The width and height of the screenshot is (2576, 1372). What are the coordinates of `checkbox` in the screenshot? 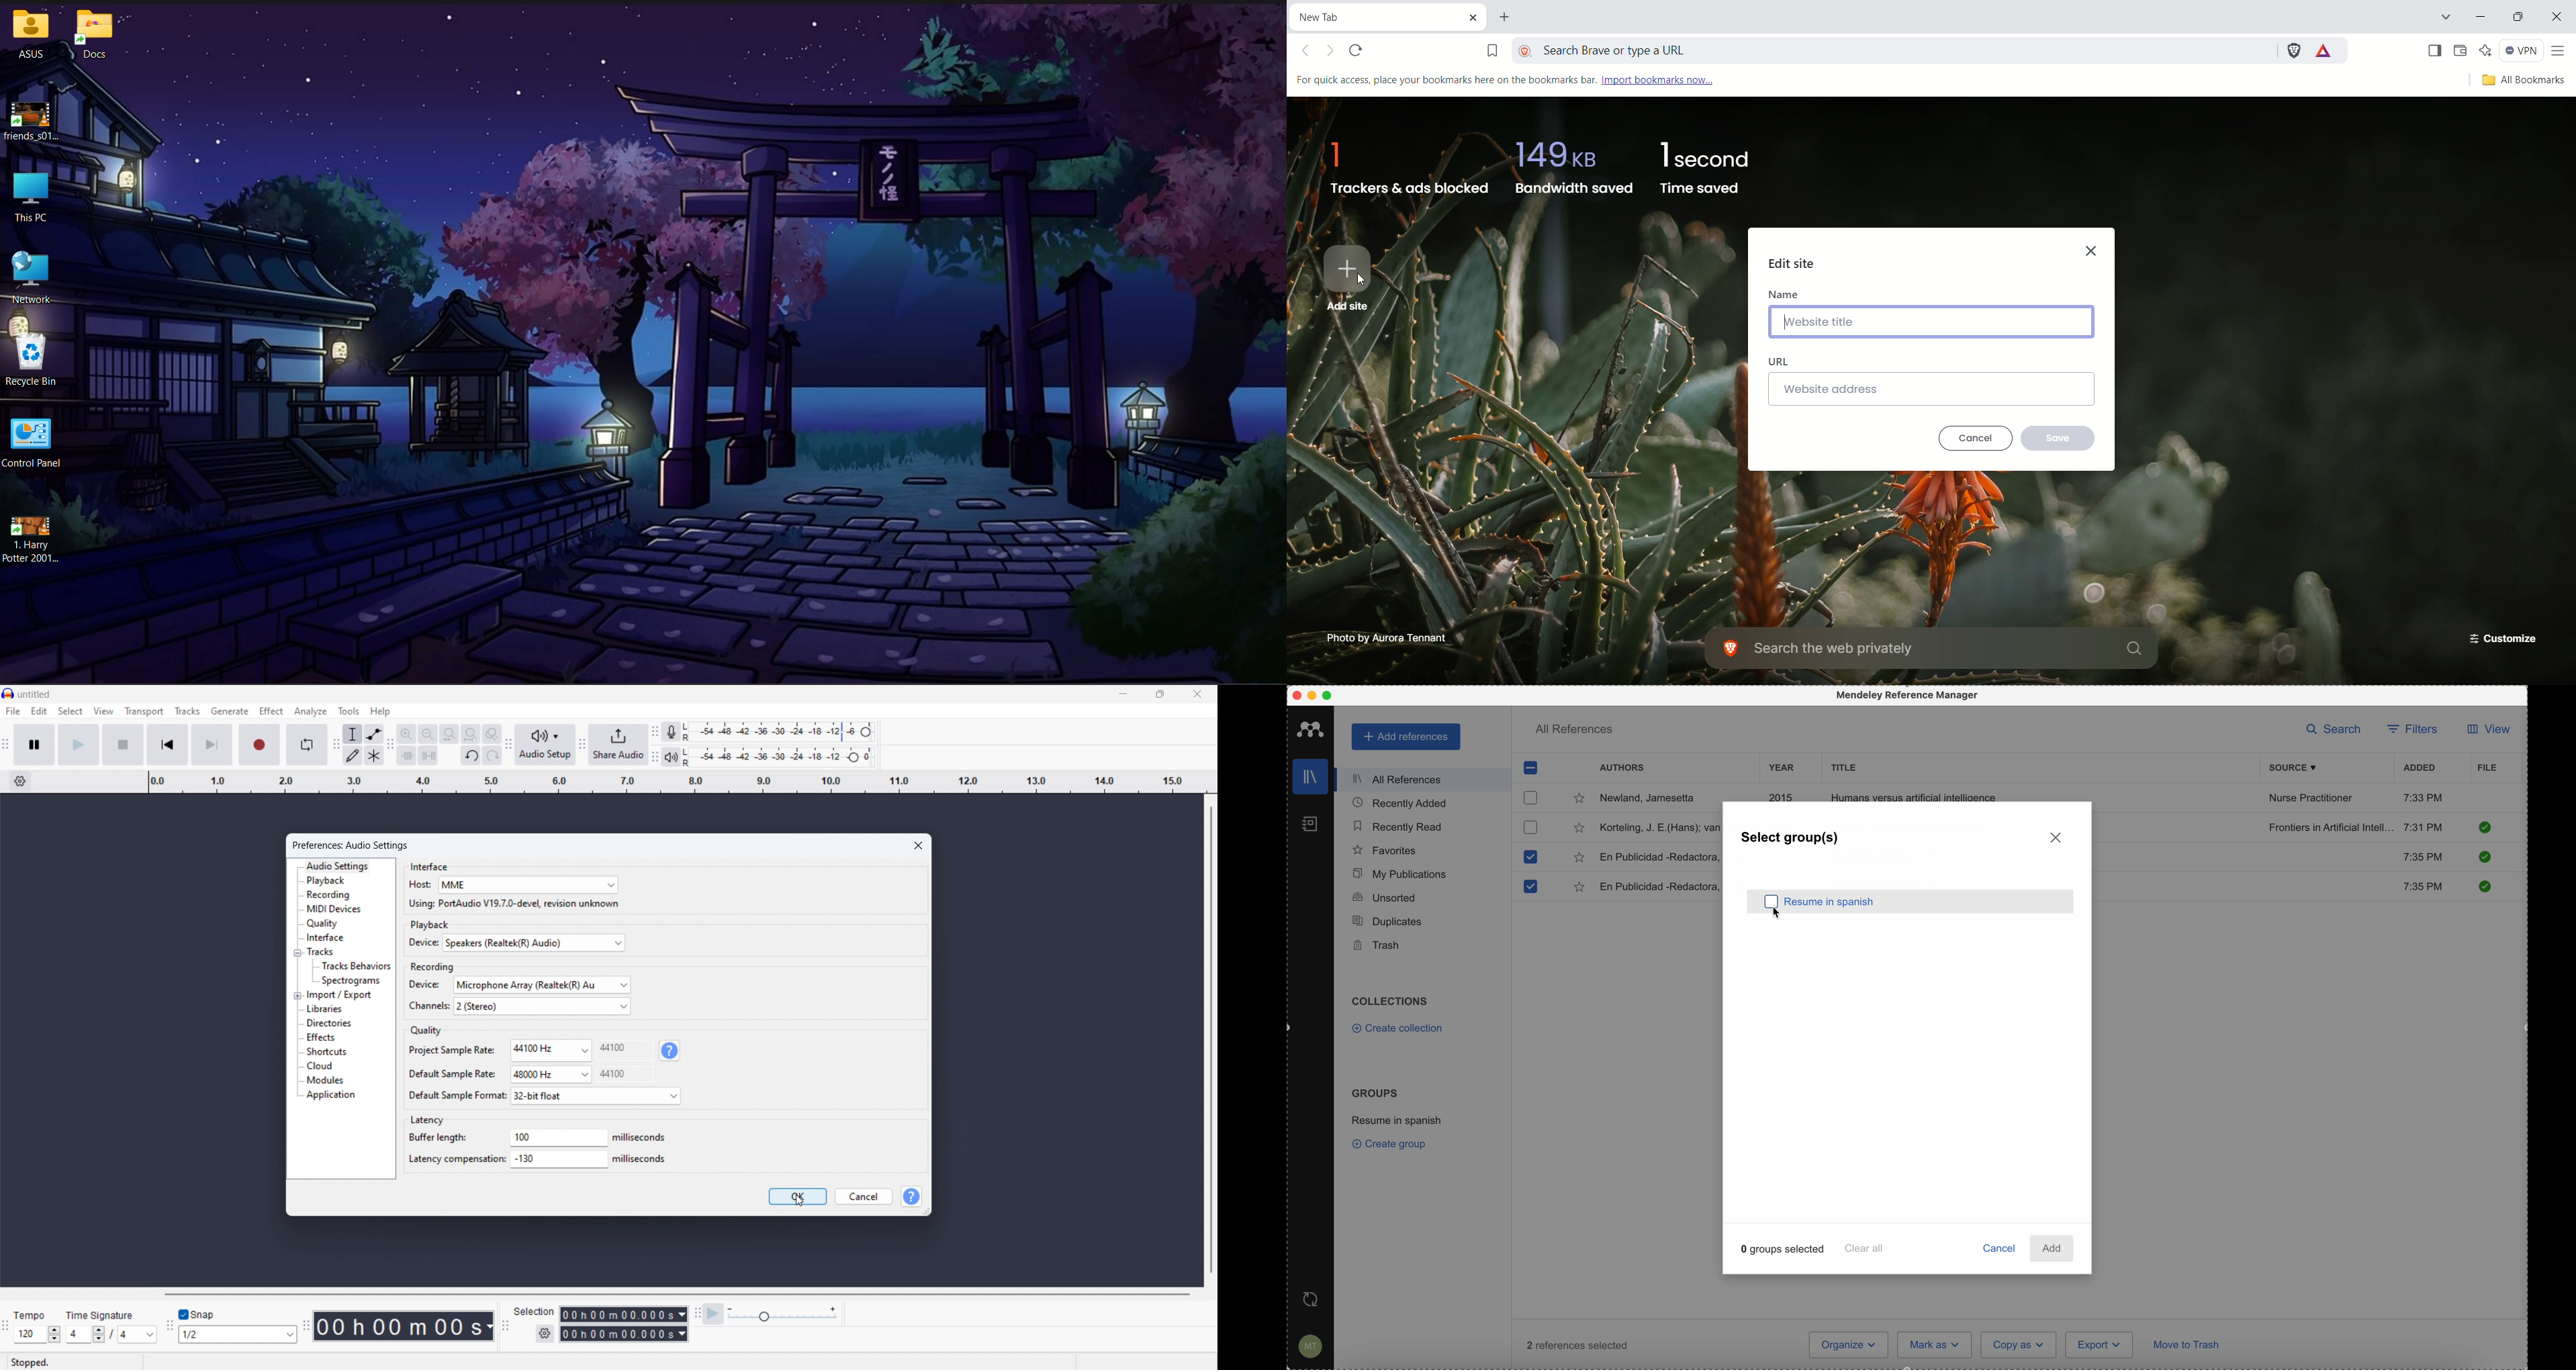 It's located at (1529, 827).